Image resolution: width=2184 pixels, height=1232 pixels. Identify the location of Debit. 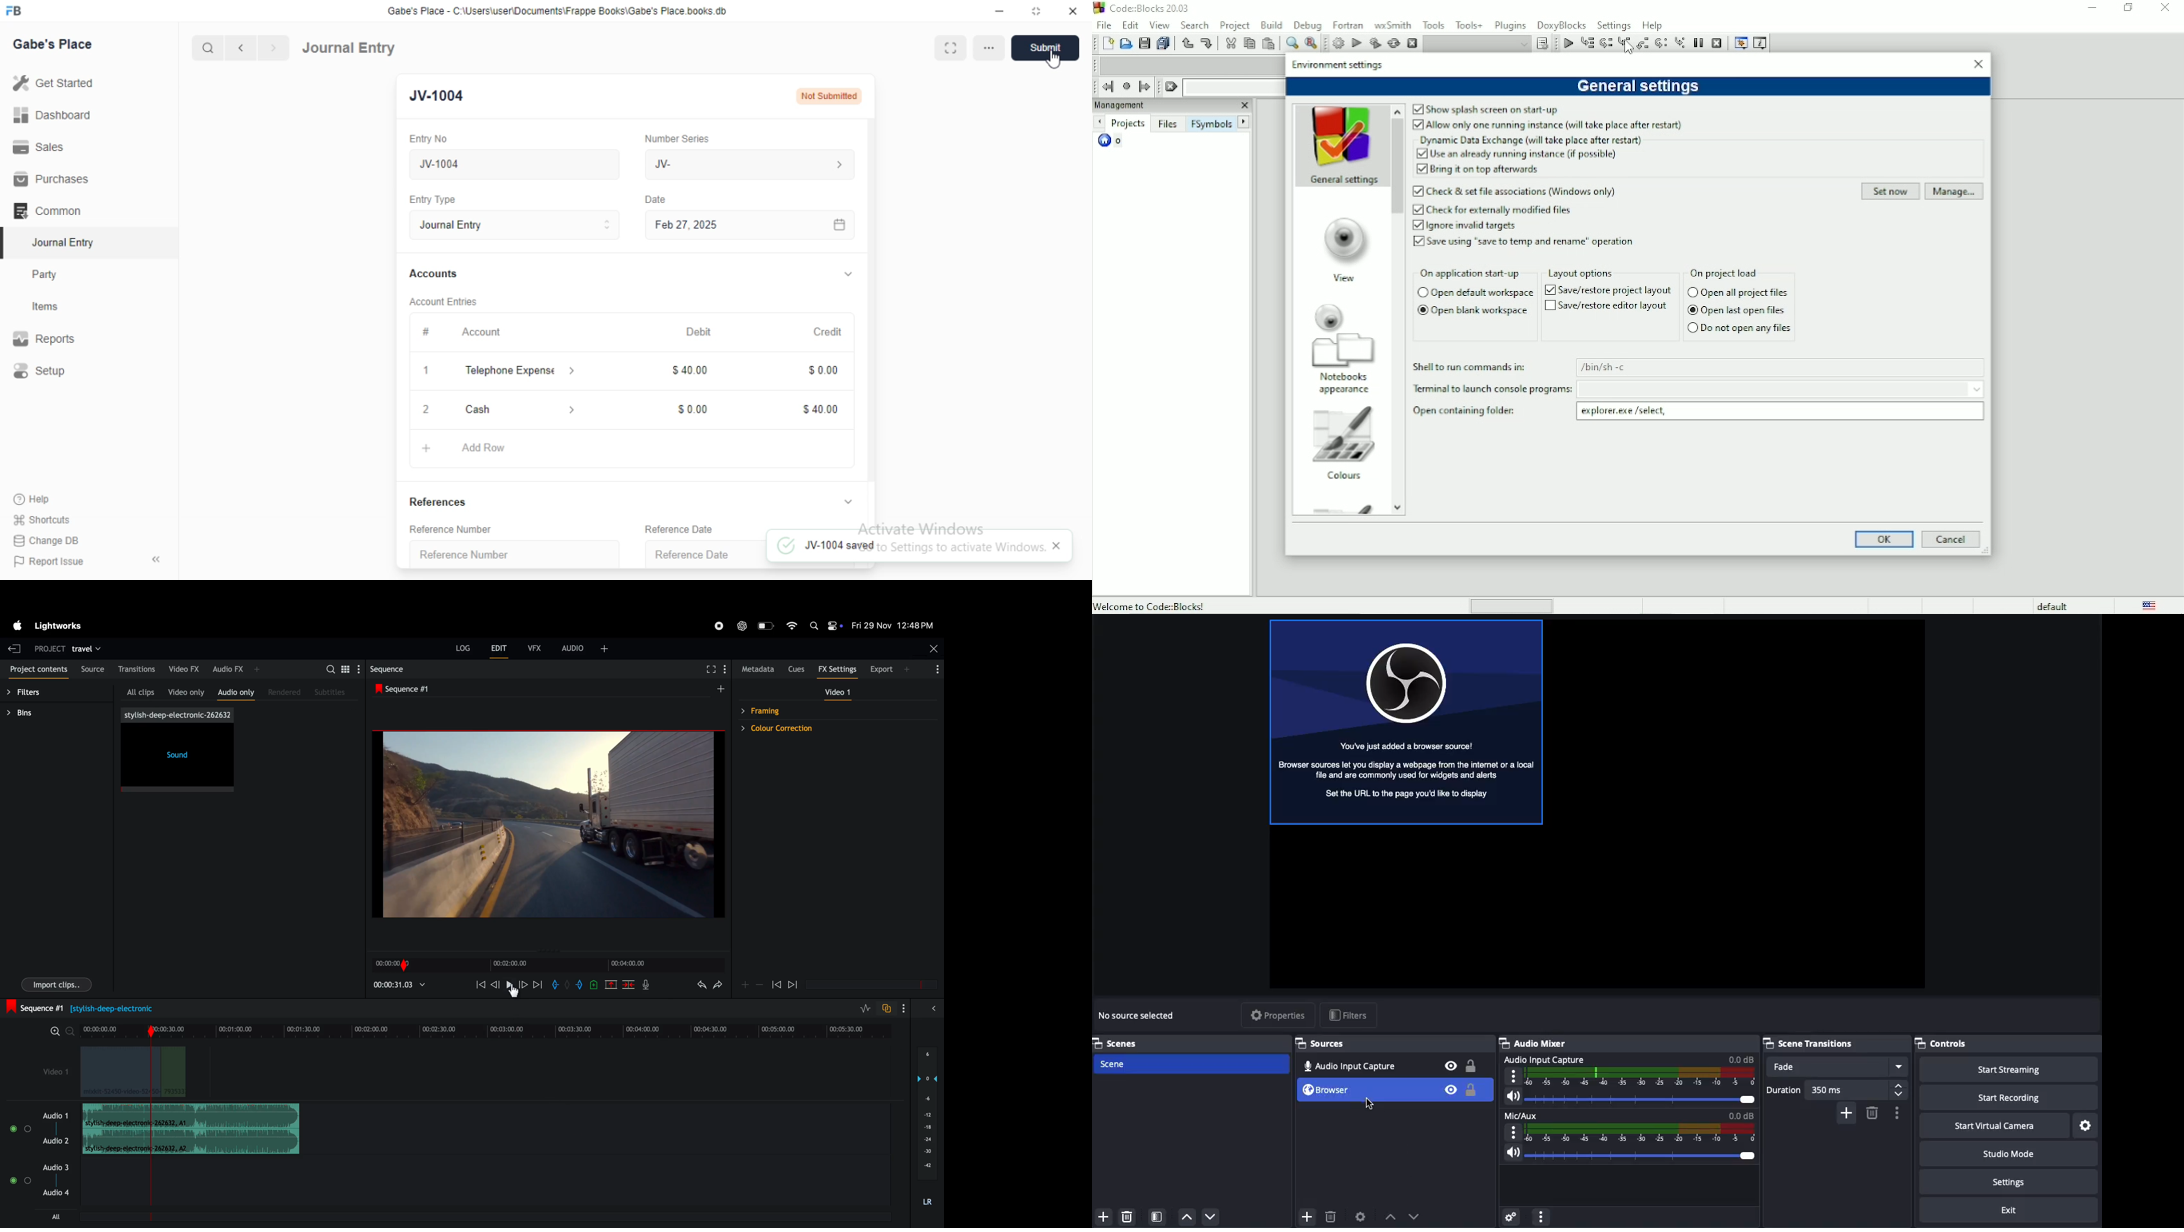
(699, 333).